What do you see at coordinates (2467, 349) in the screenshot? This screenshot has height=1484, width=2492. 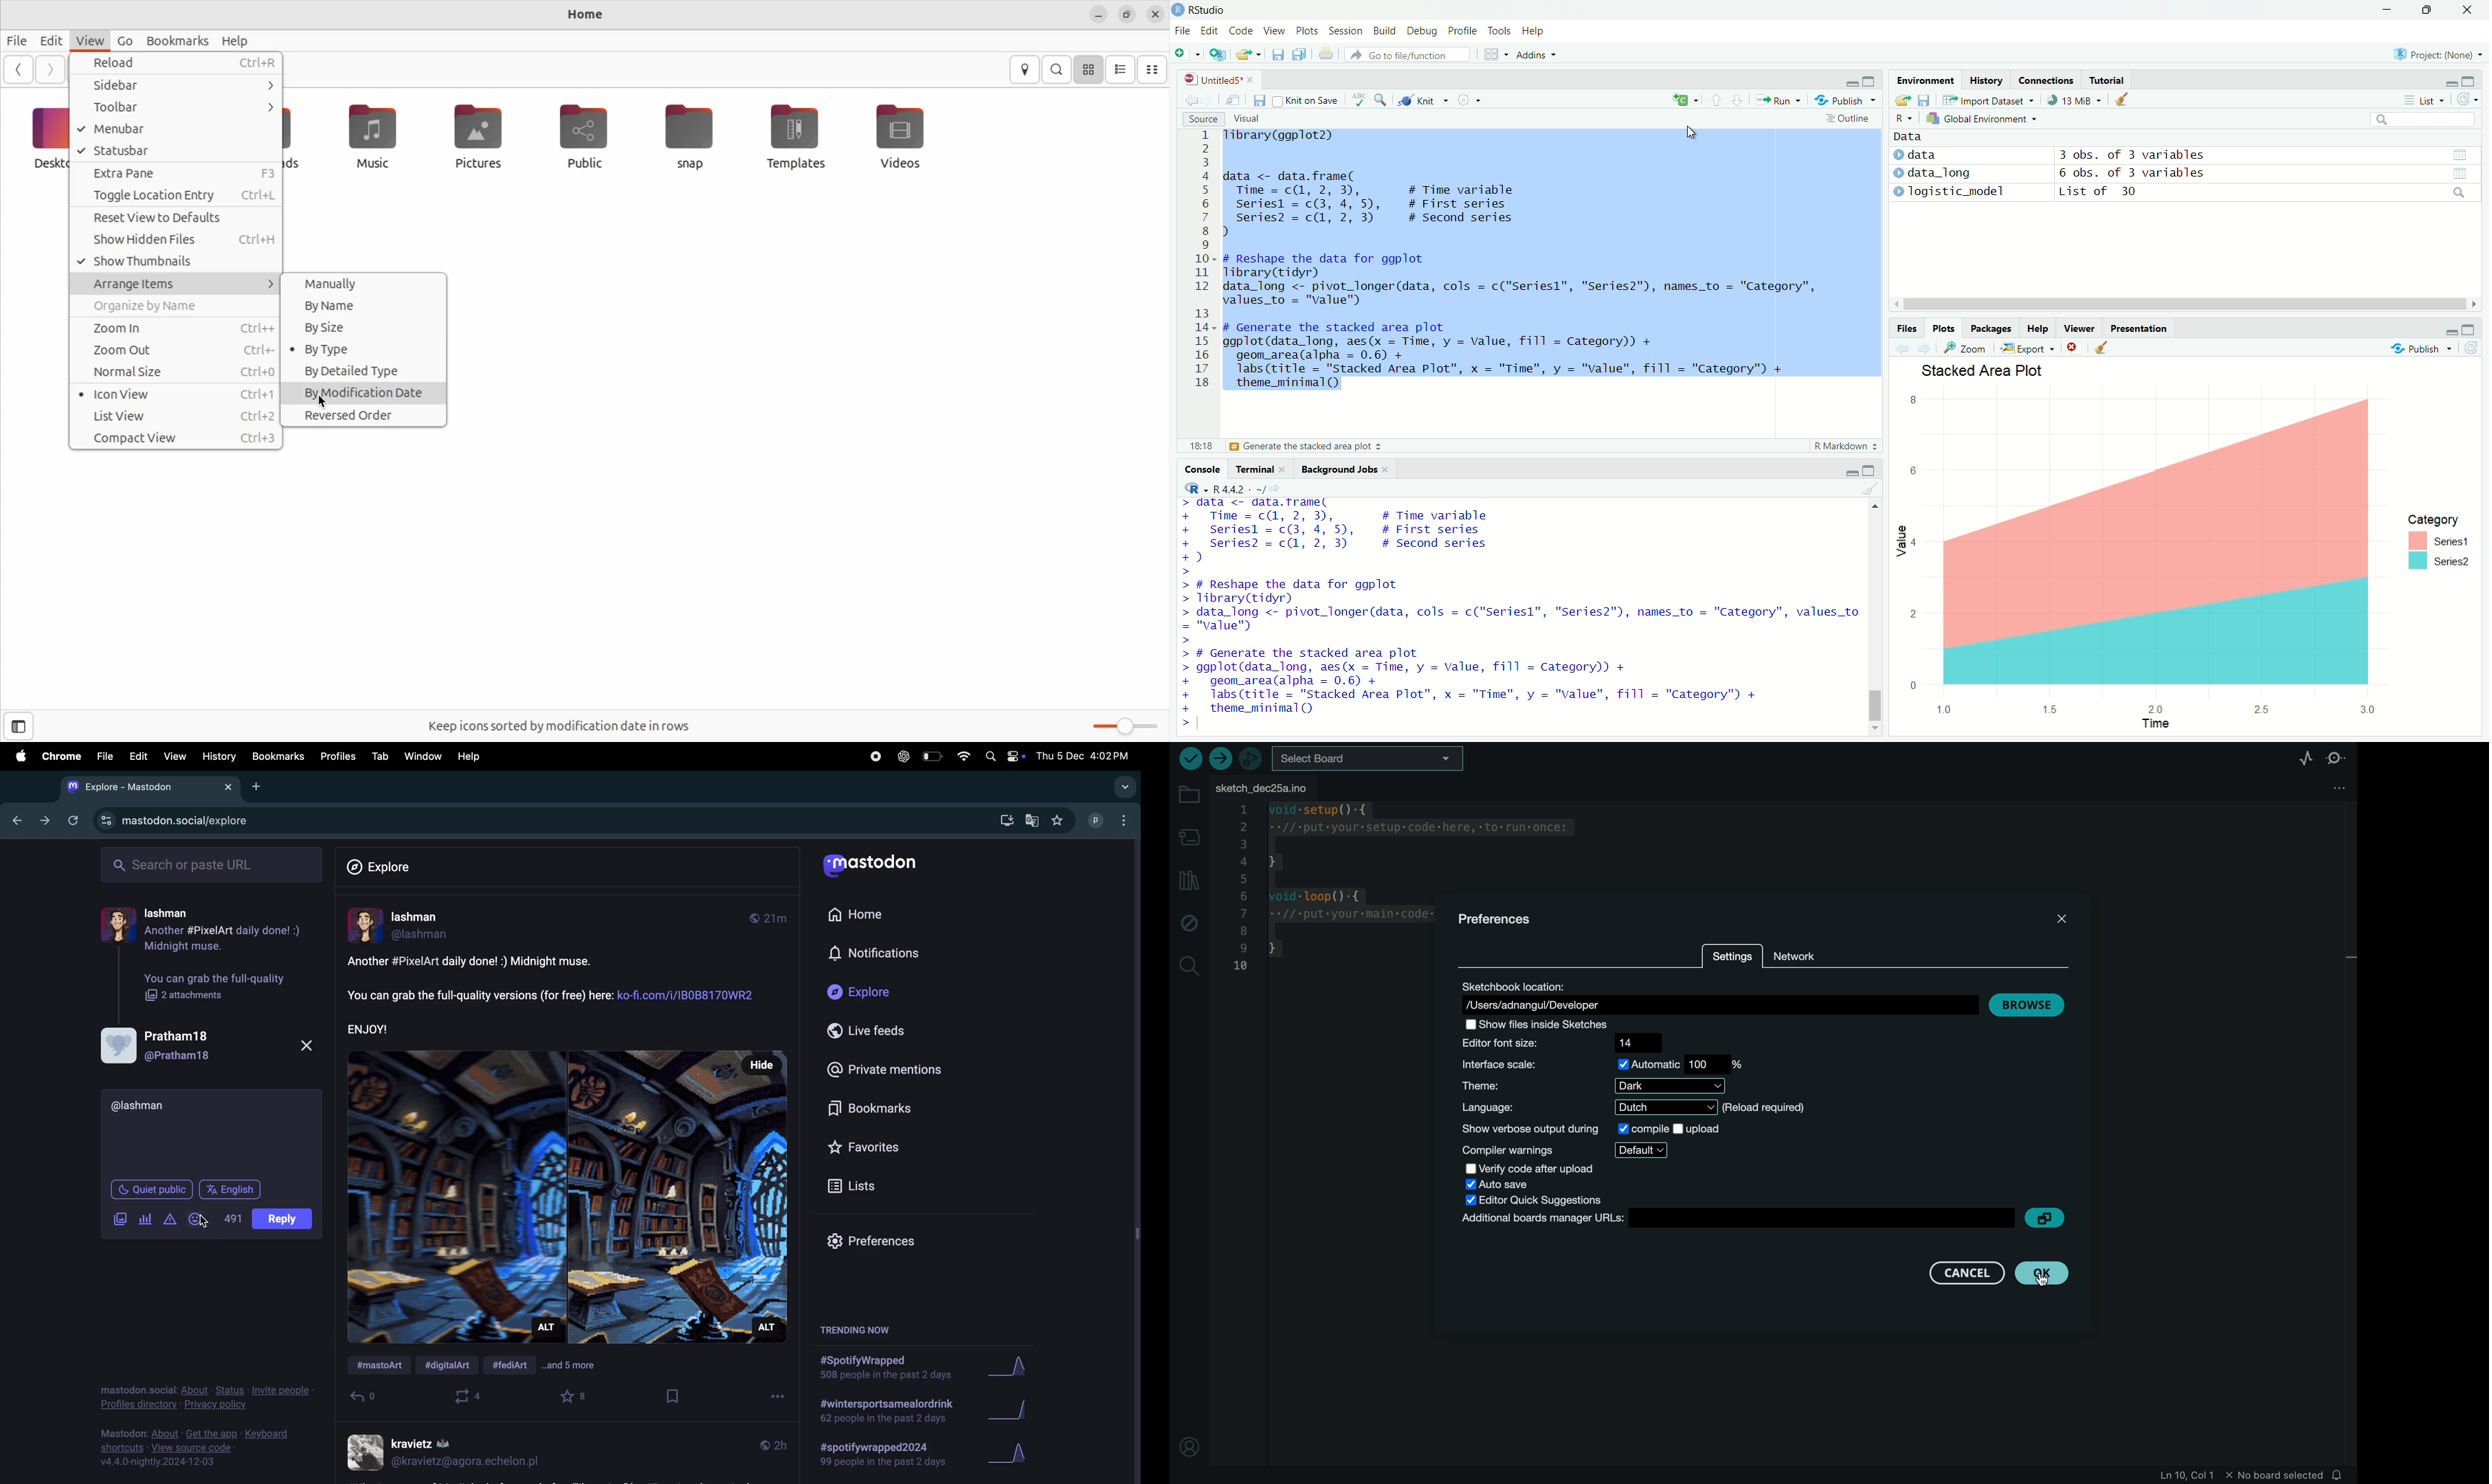 I see `refresh` at bounding box center [2467, 349].